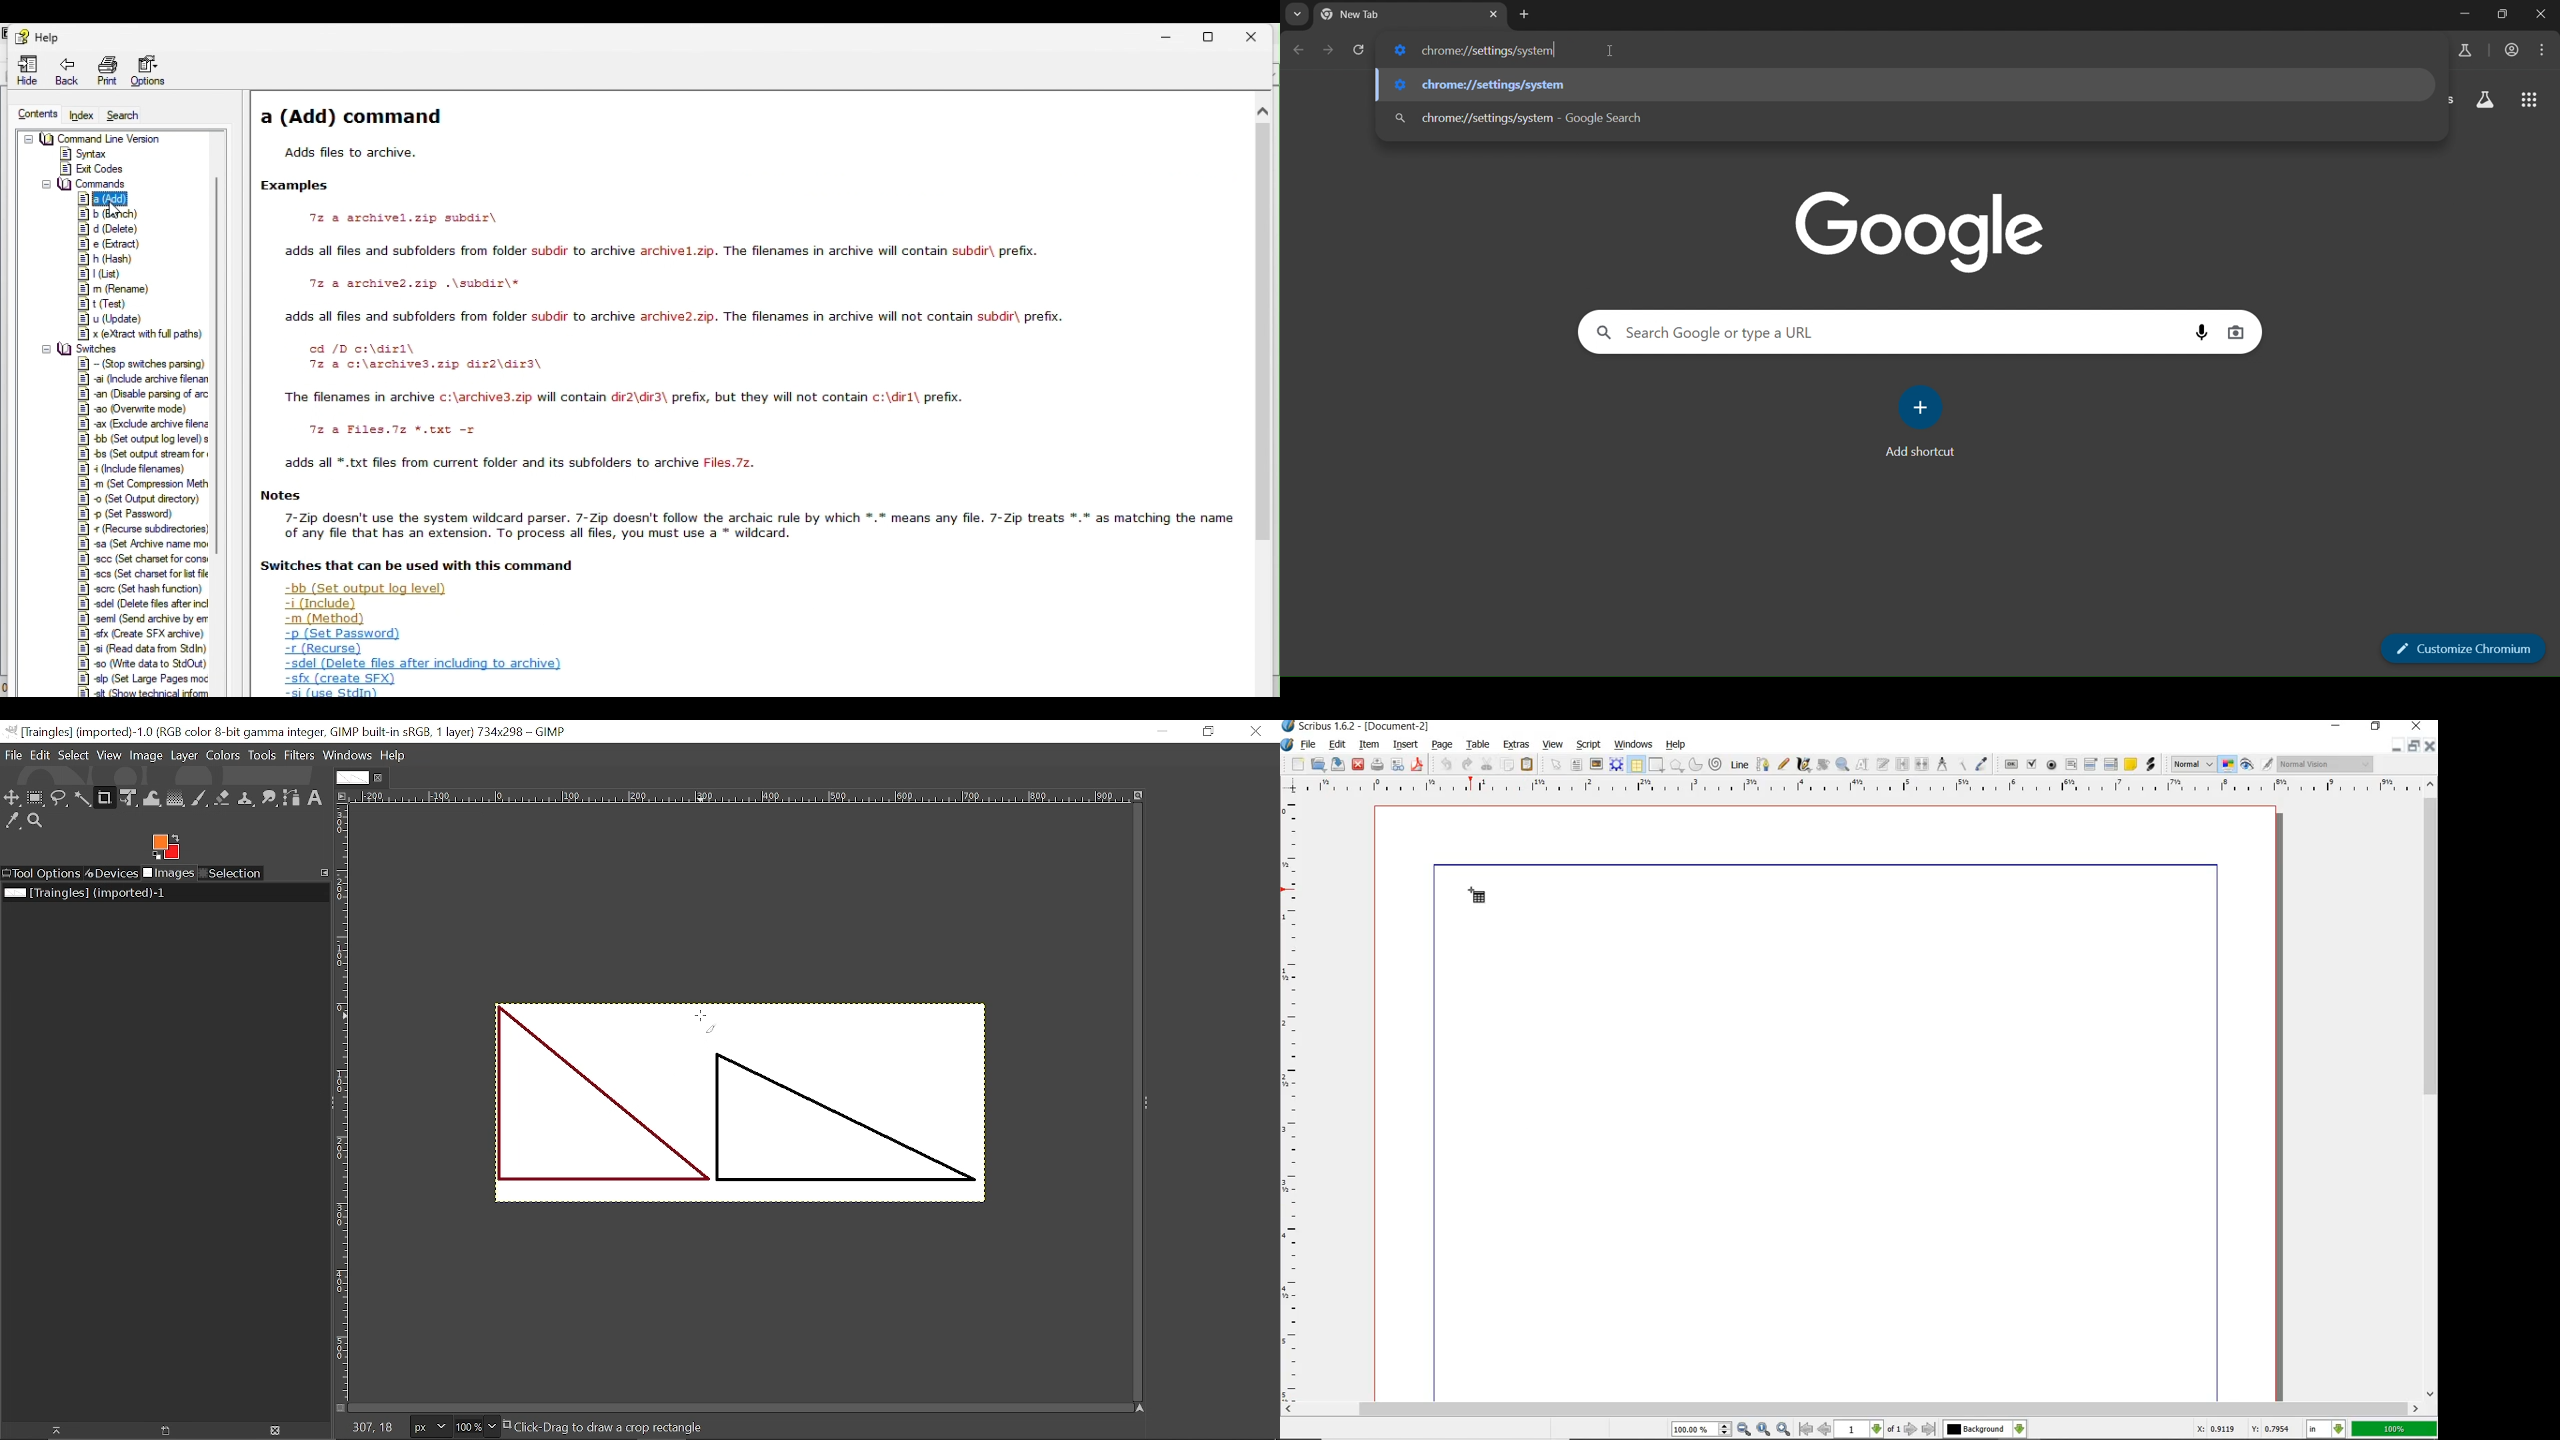 This screenshot has width=2576, height=1456. What do you see at coordinates (2092, 764) in the screenshot?
I see `pdf combo box` at bounding box center [2092, 764].